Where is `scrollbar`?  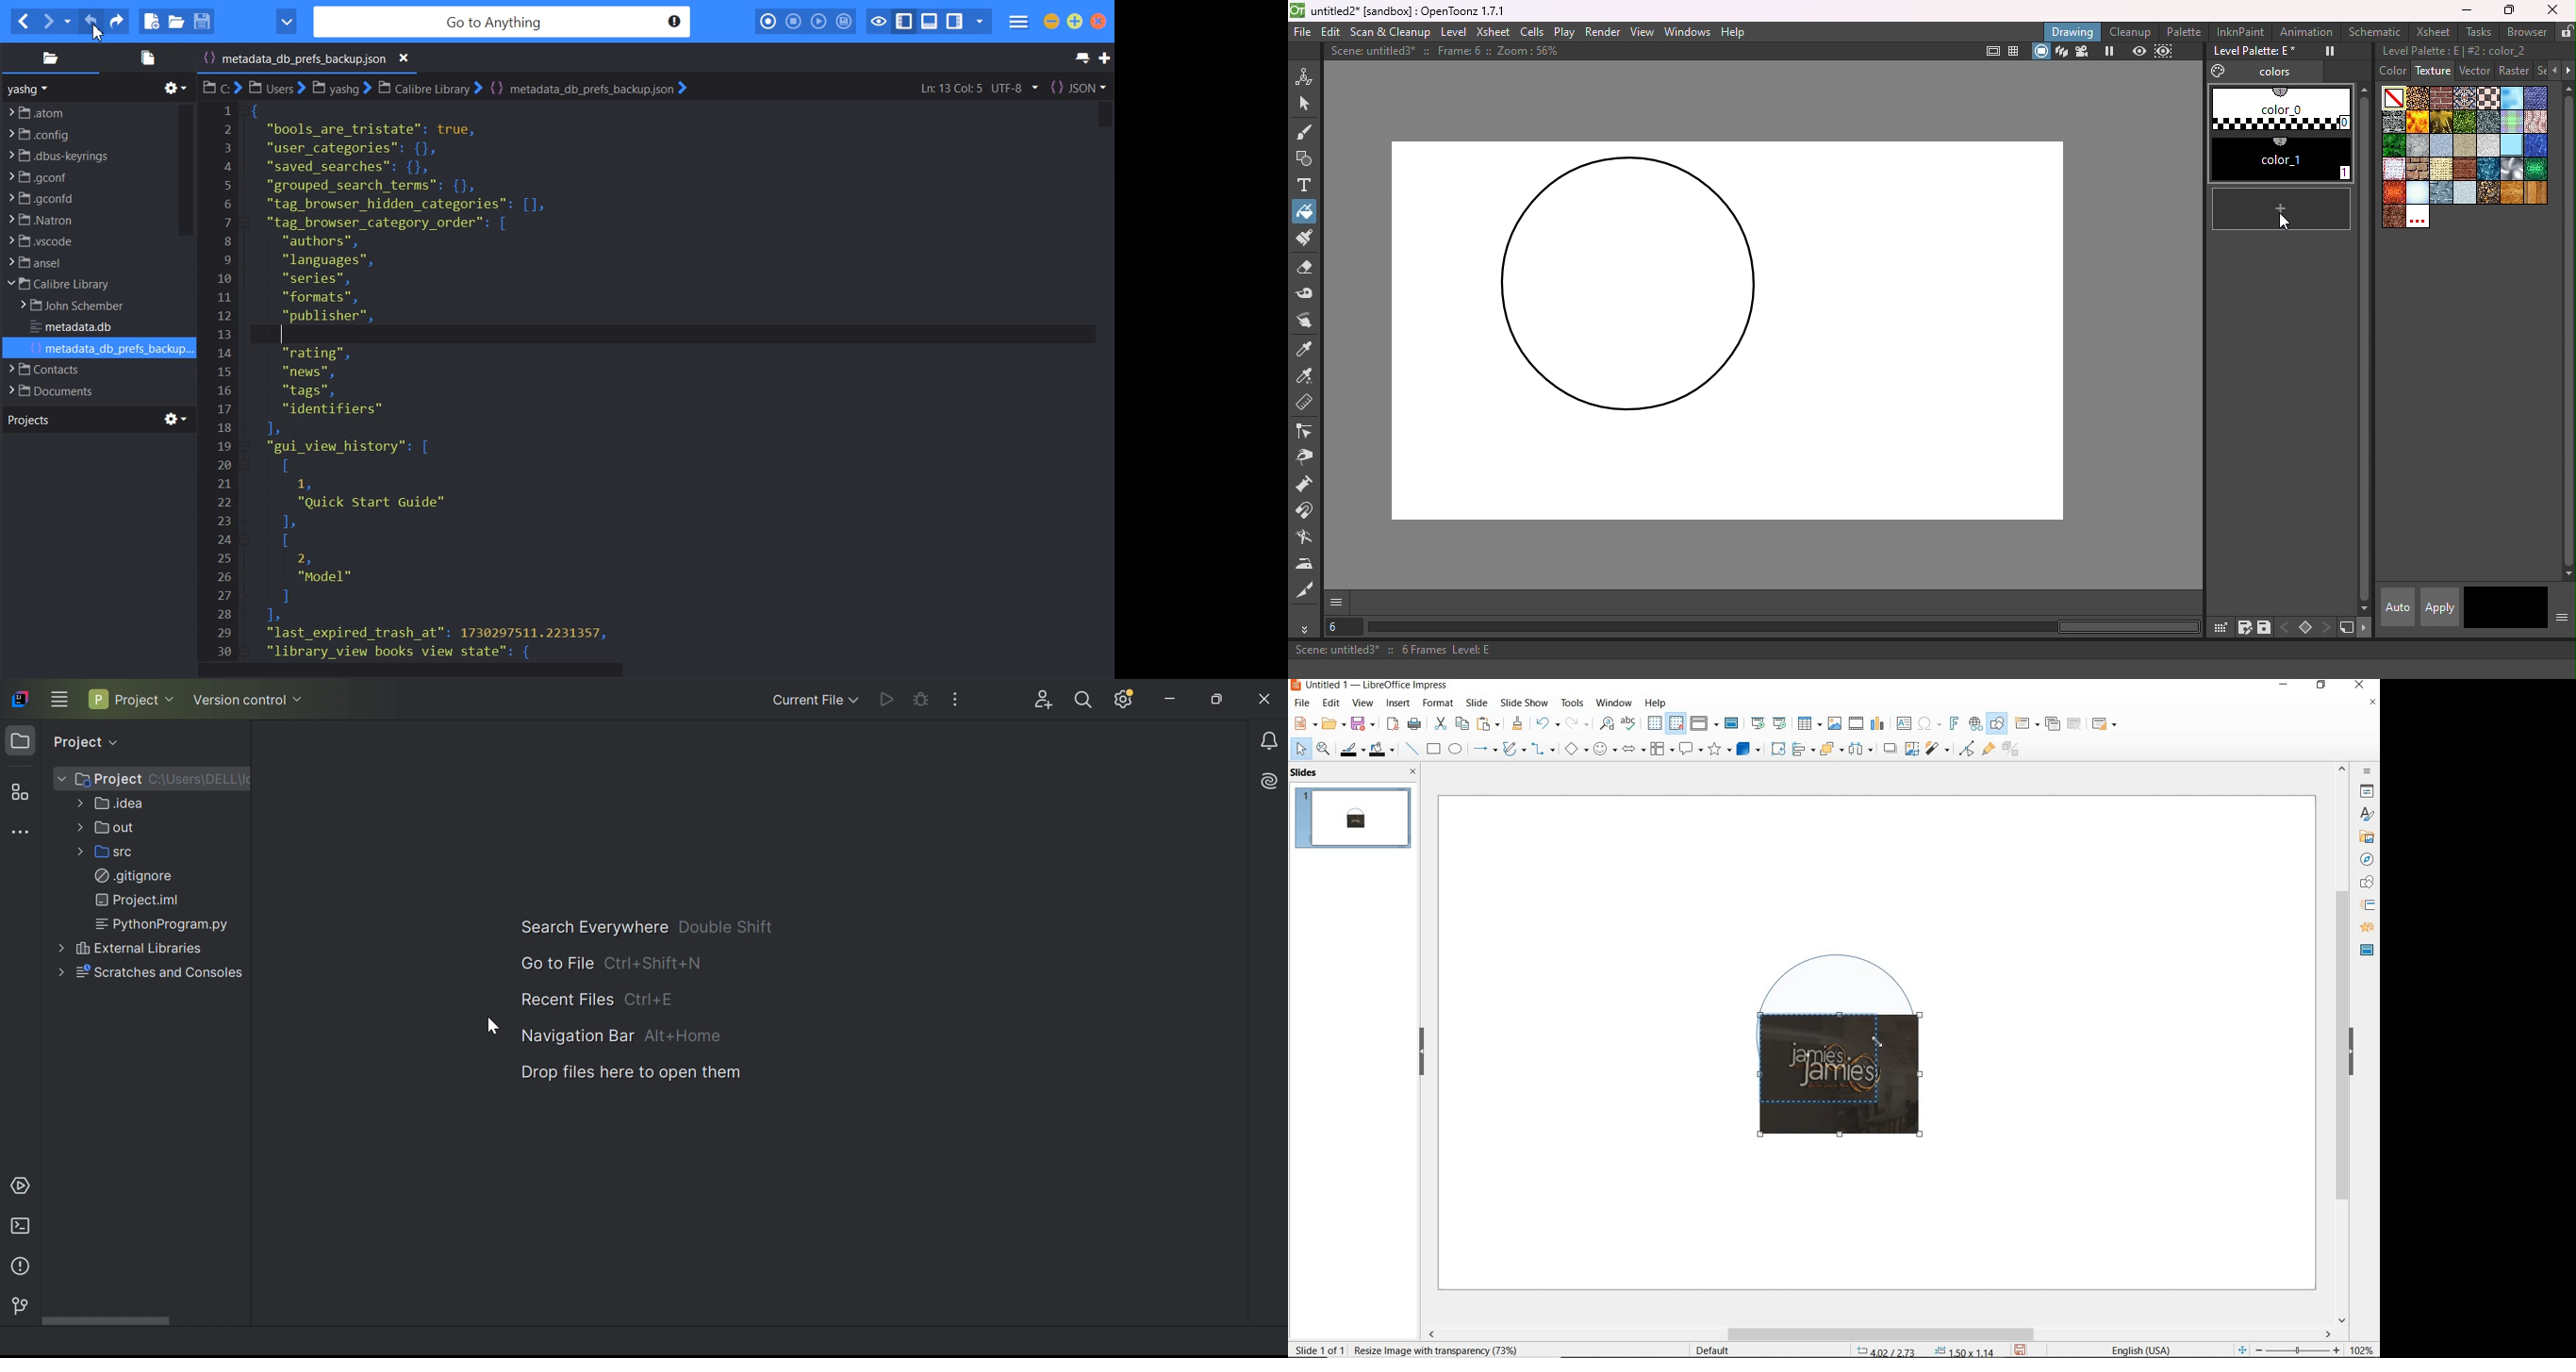 scrollbar is located at coordinates (2343, 1043).